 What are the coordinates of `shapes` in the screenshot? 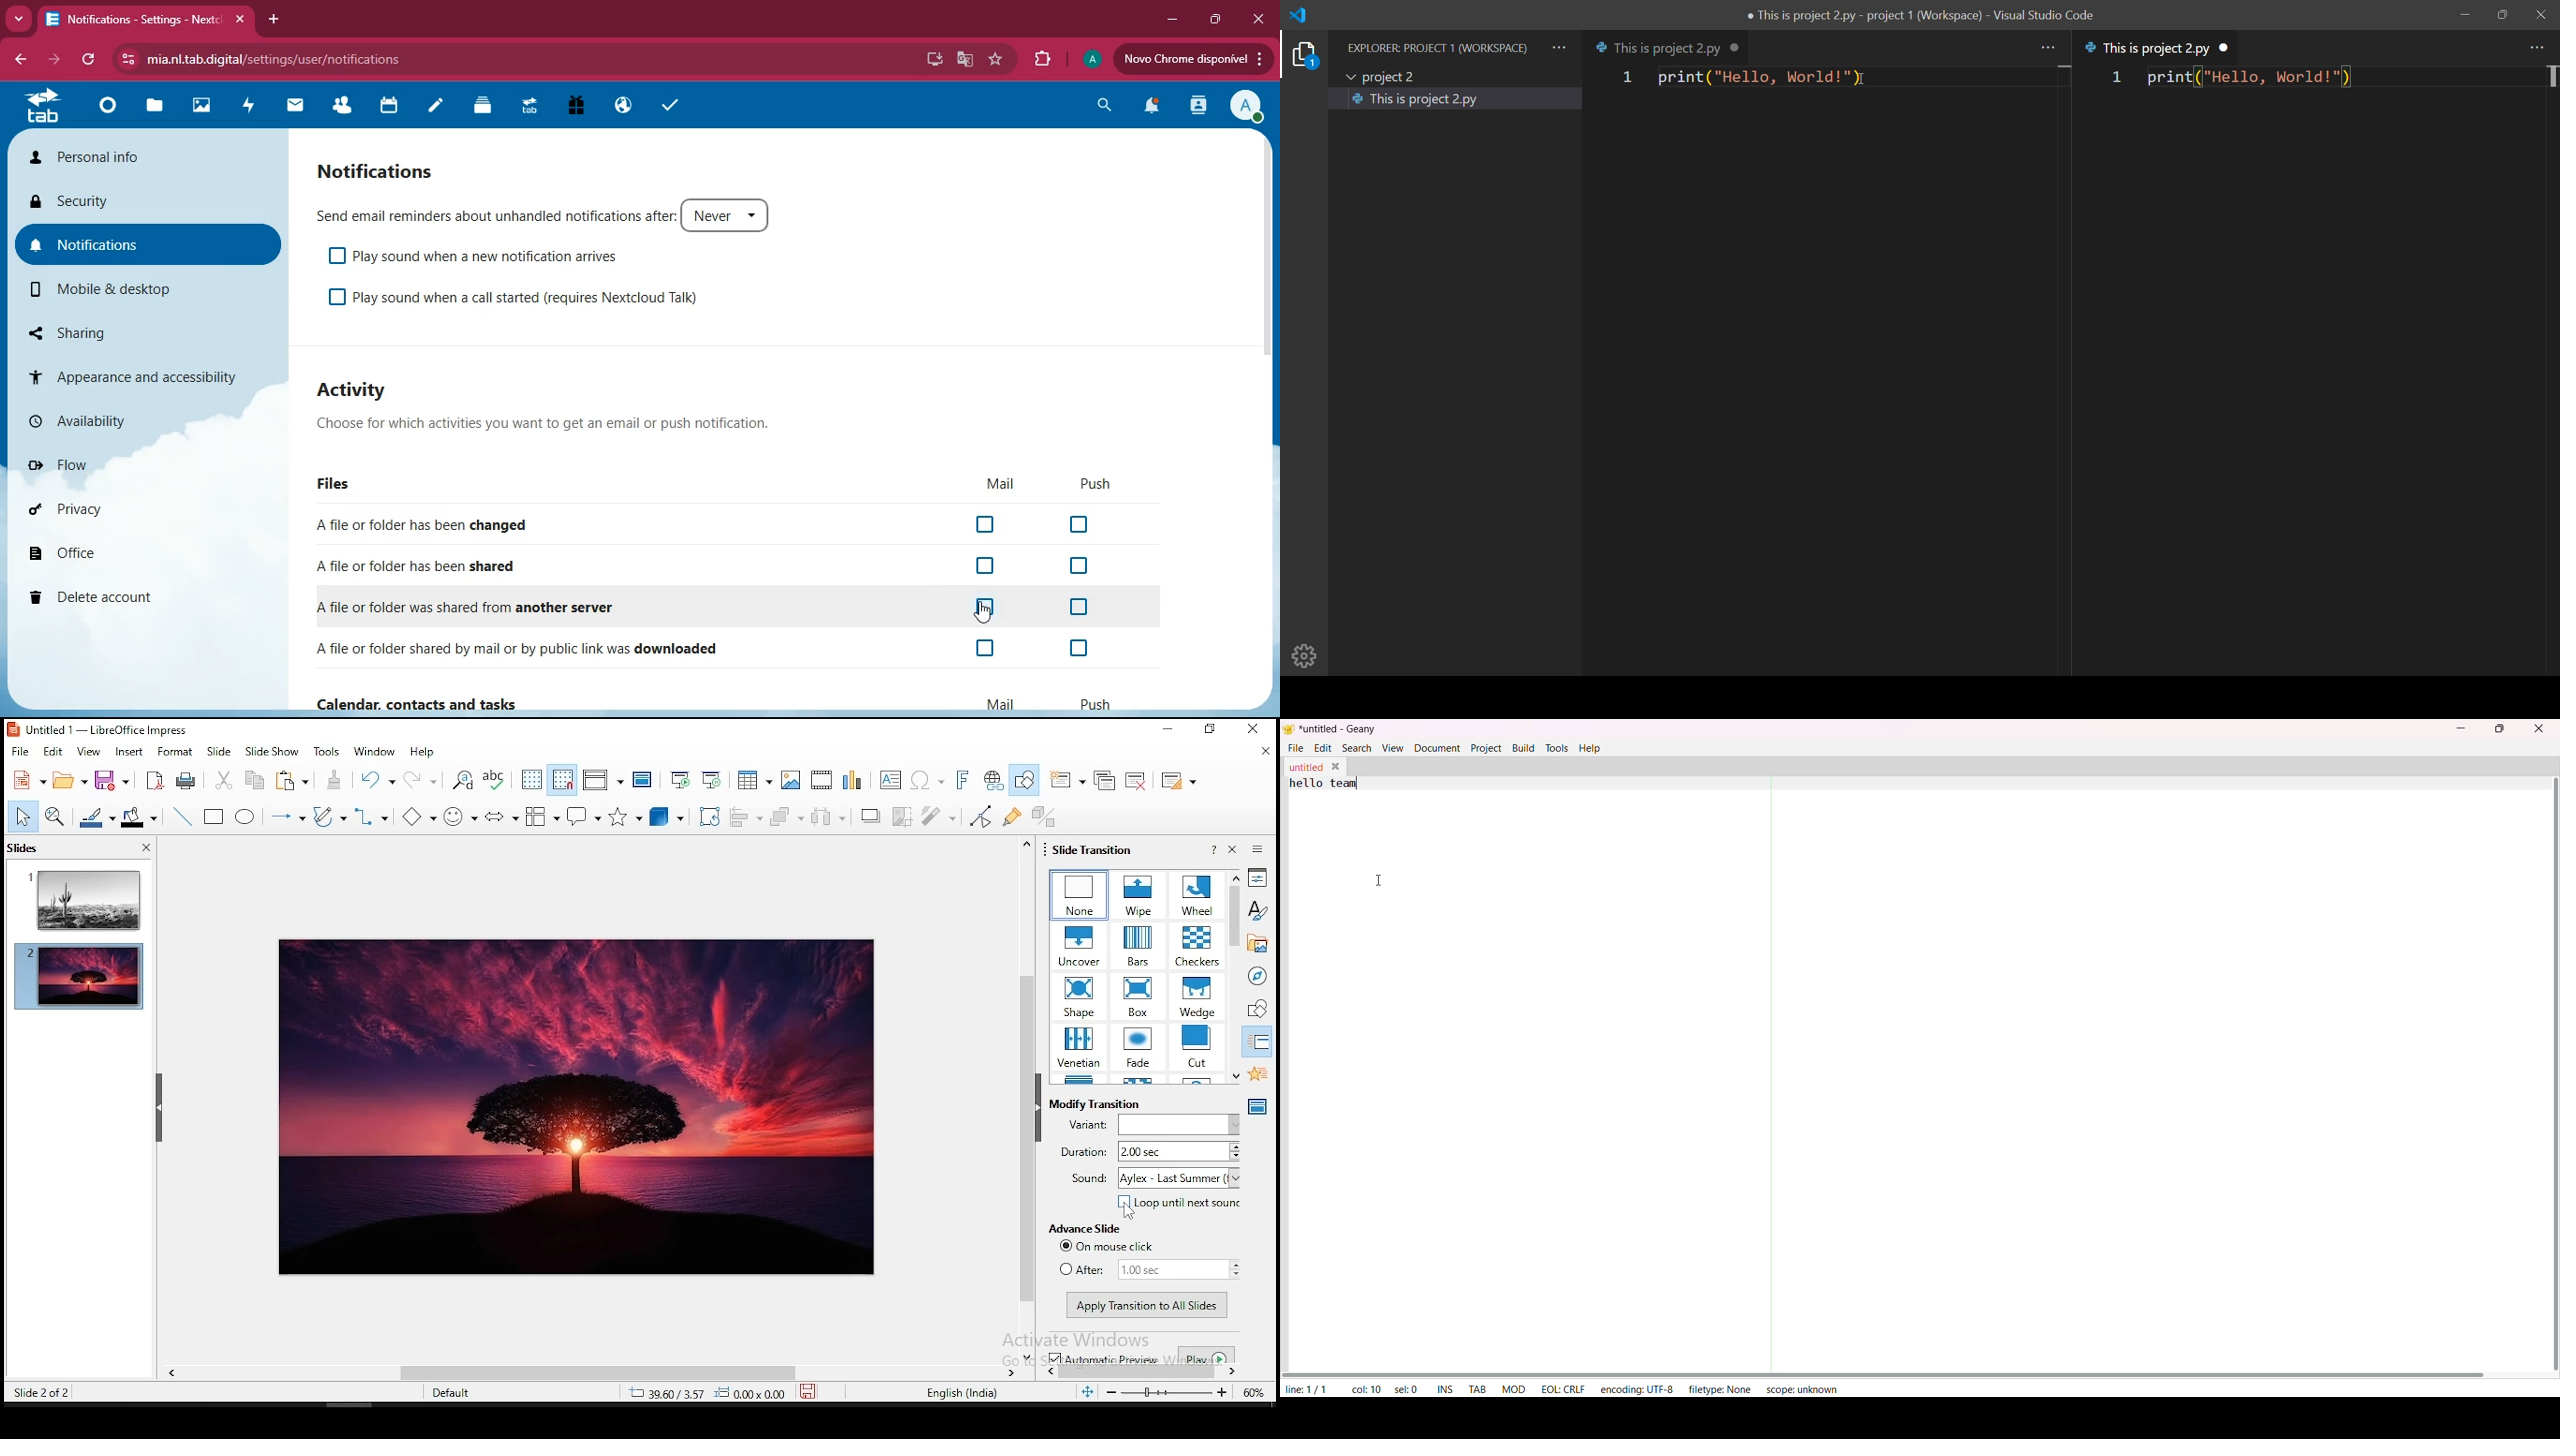 It's located at (1255, 1010).